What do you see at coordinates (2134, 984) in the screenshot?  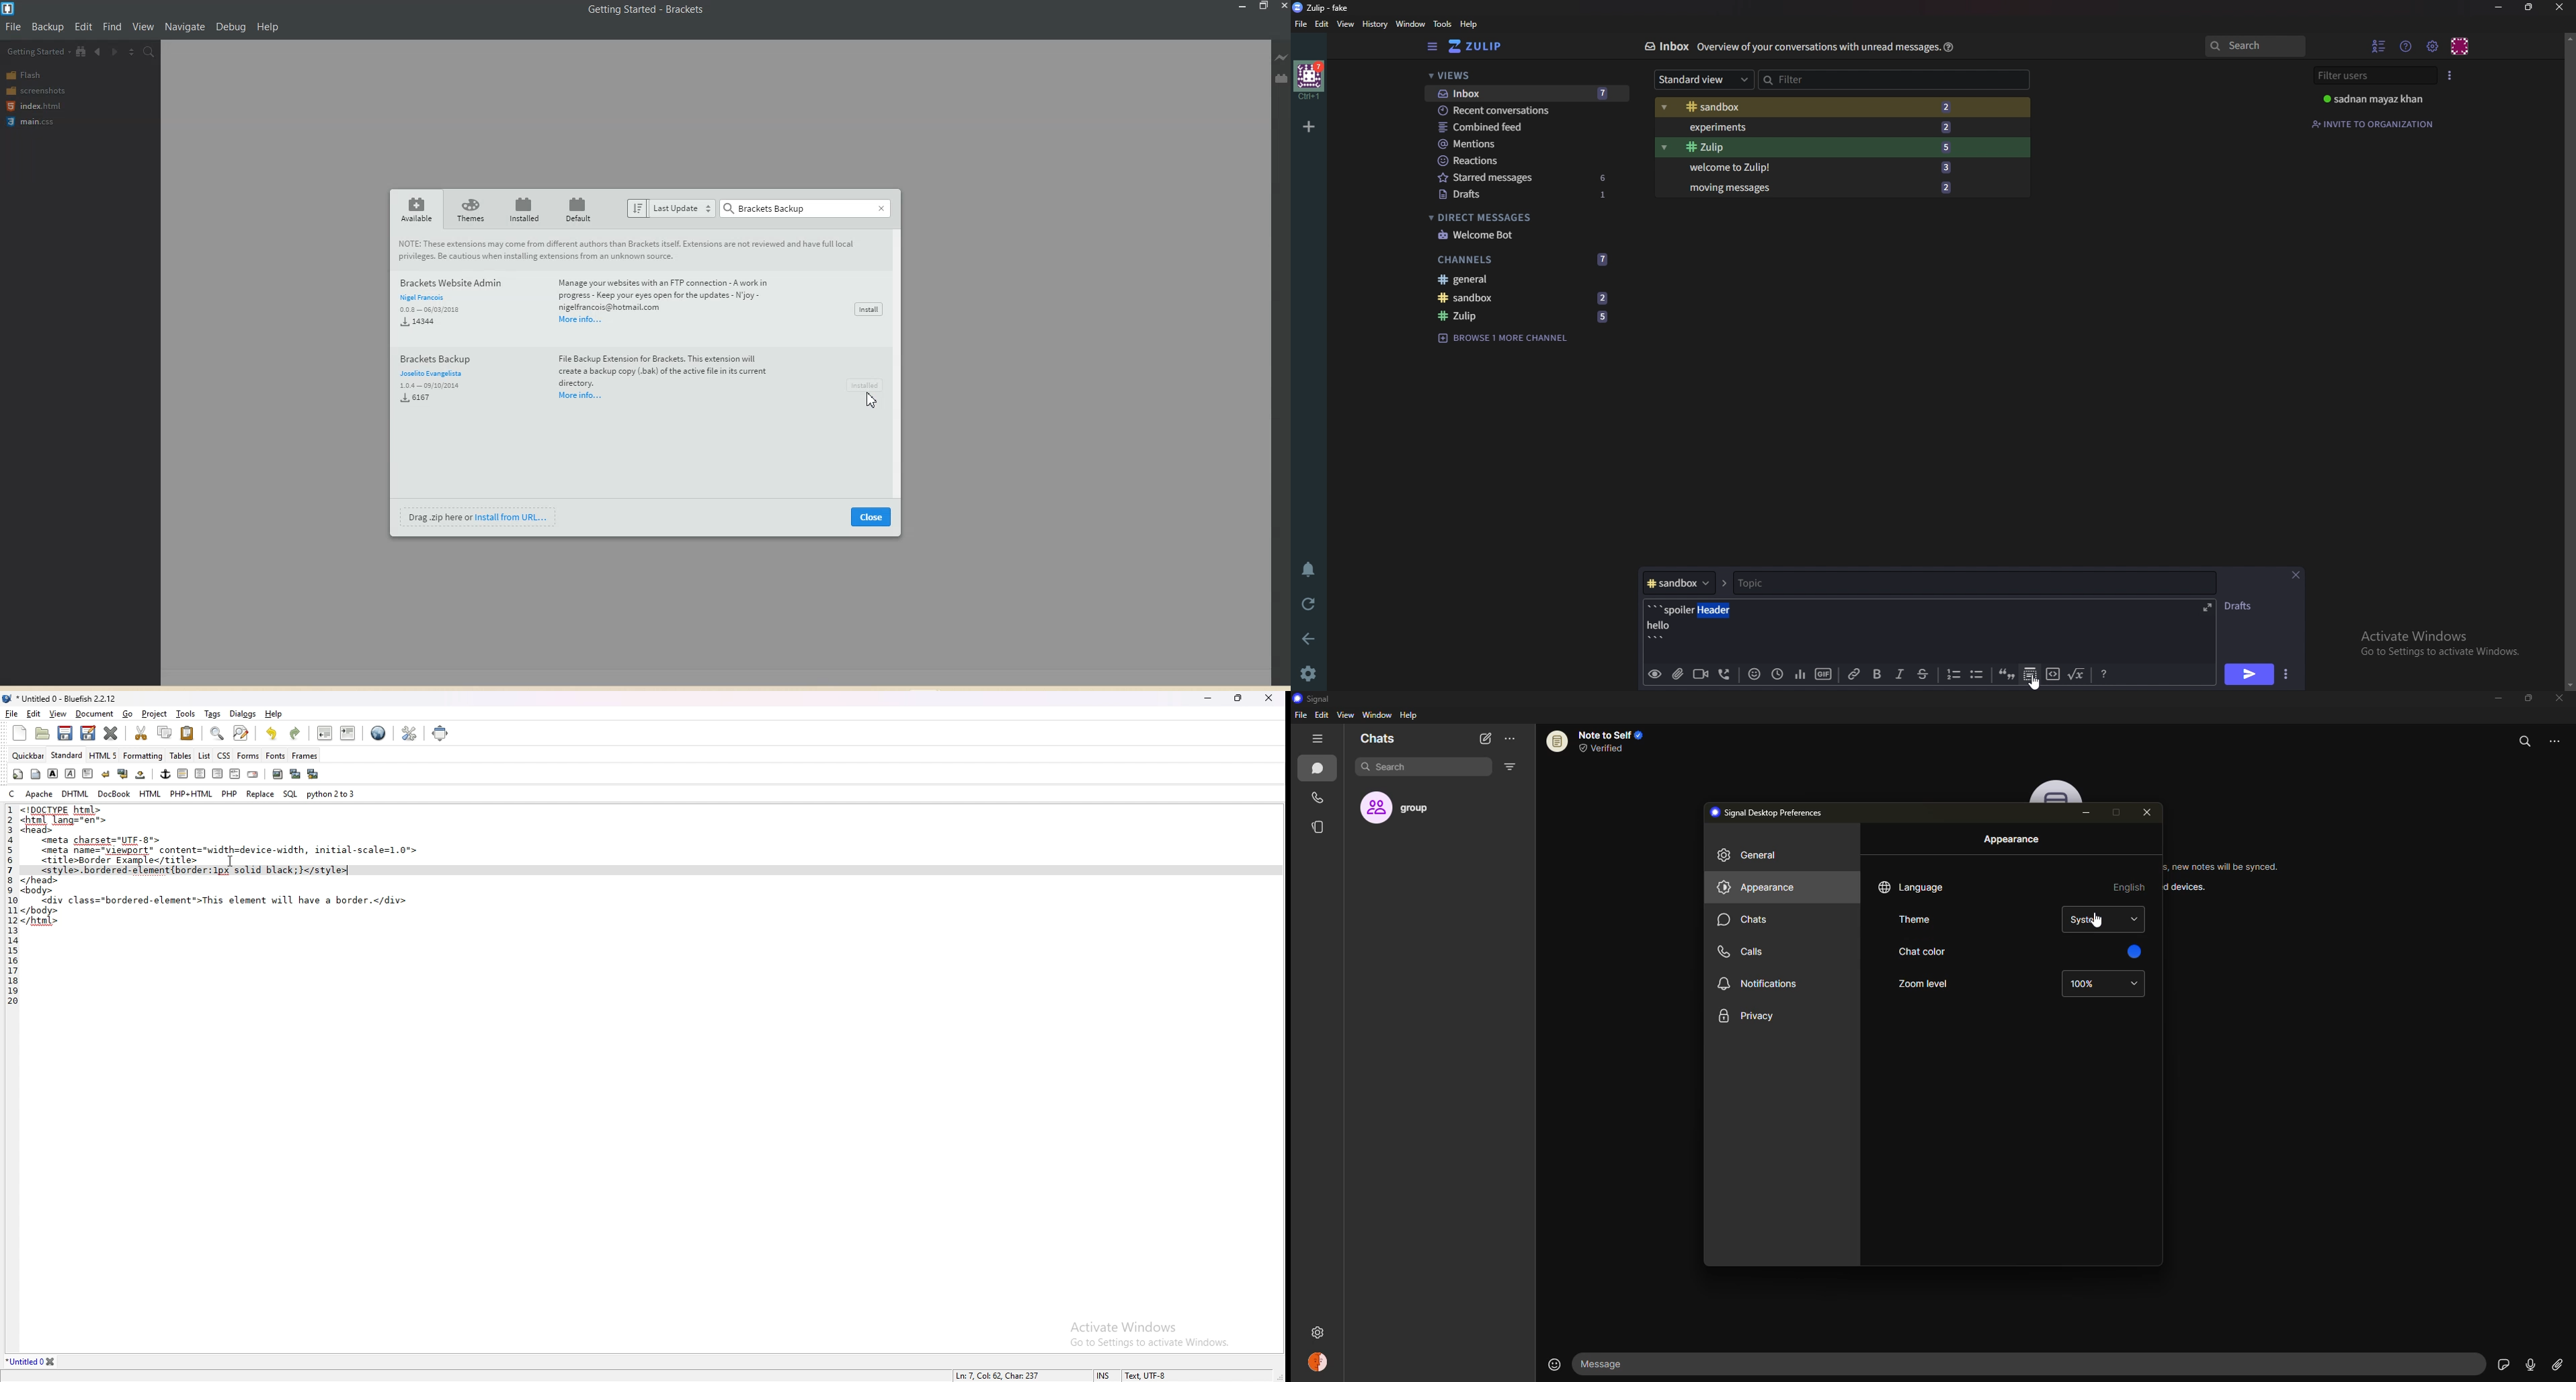 I see `drop down` at bounding box center [2134, 984].